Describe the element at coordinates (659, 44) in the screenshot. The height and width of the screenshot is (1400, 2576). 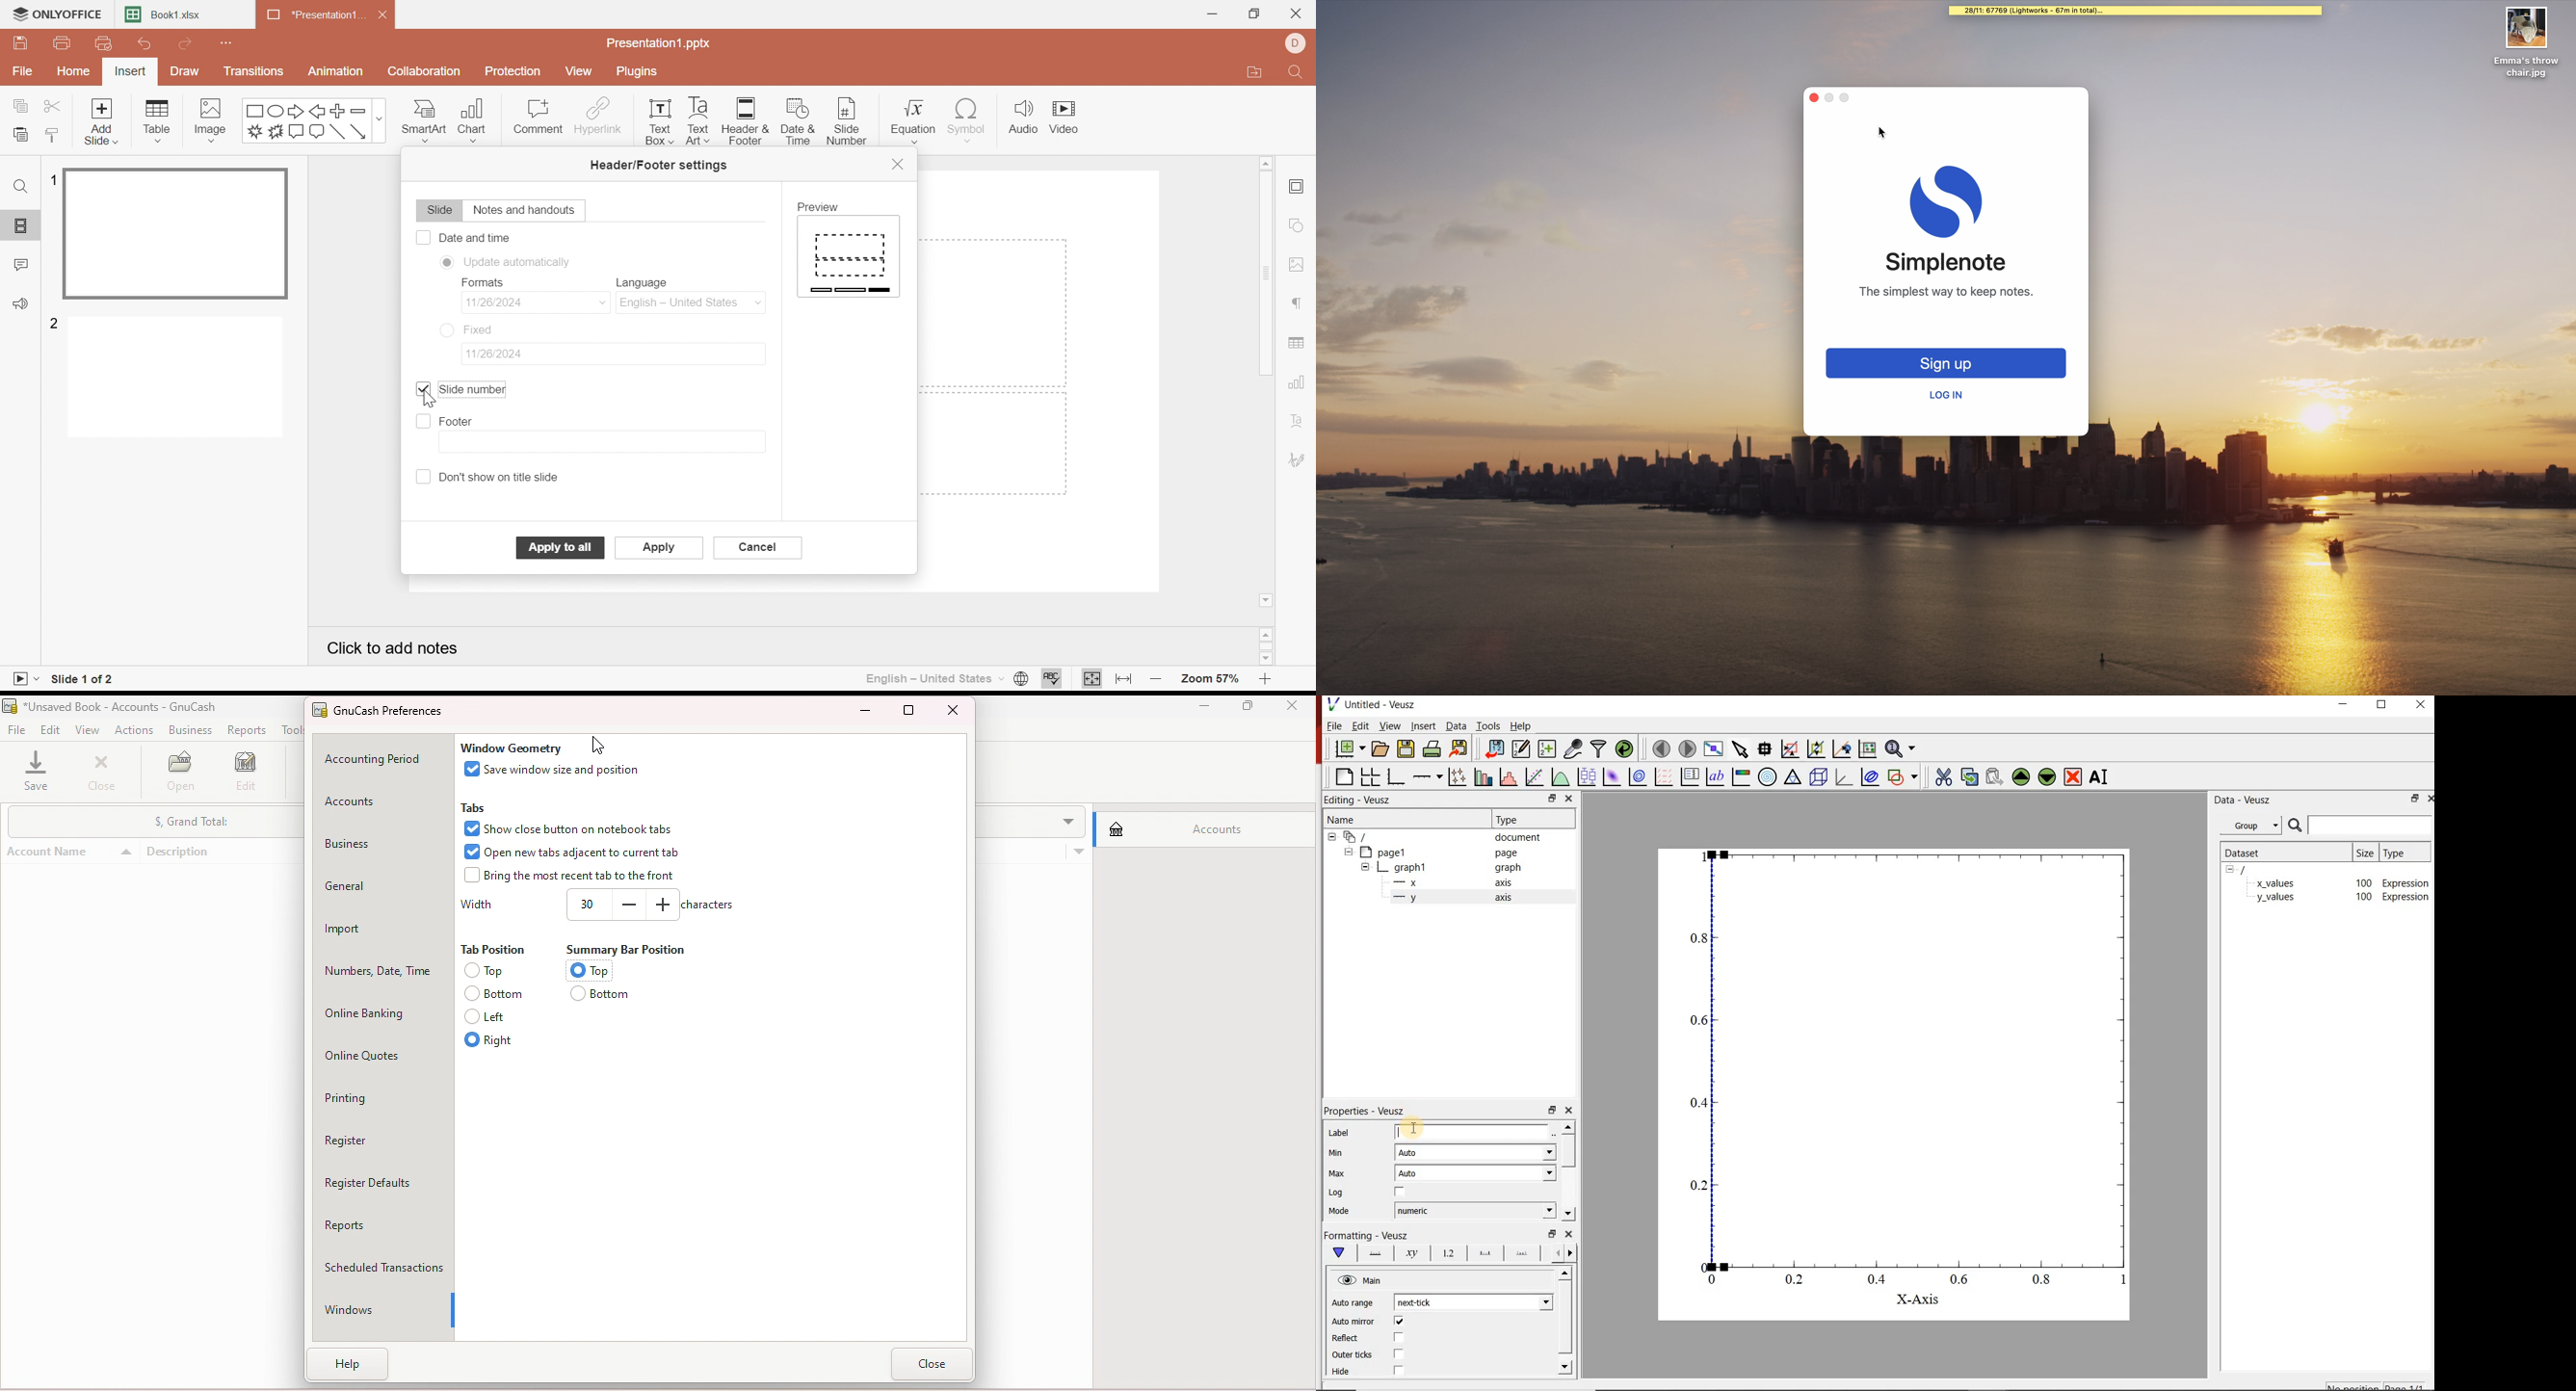
I see `Presentation1.pptx` at that location.